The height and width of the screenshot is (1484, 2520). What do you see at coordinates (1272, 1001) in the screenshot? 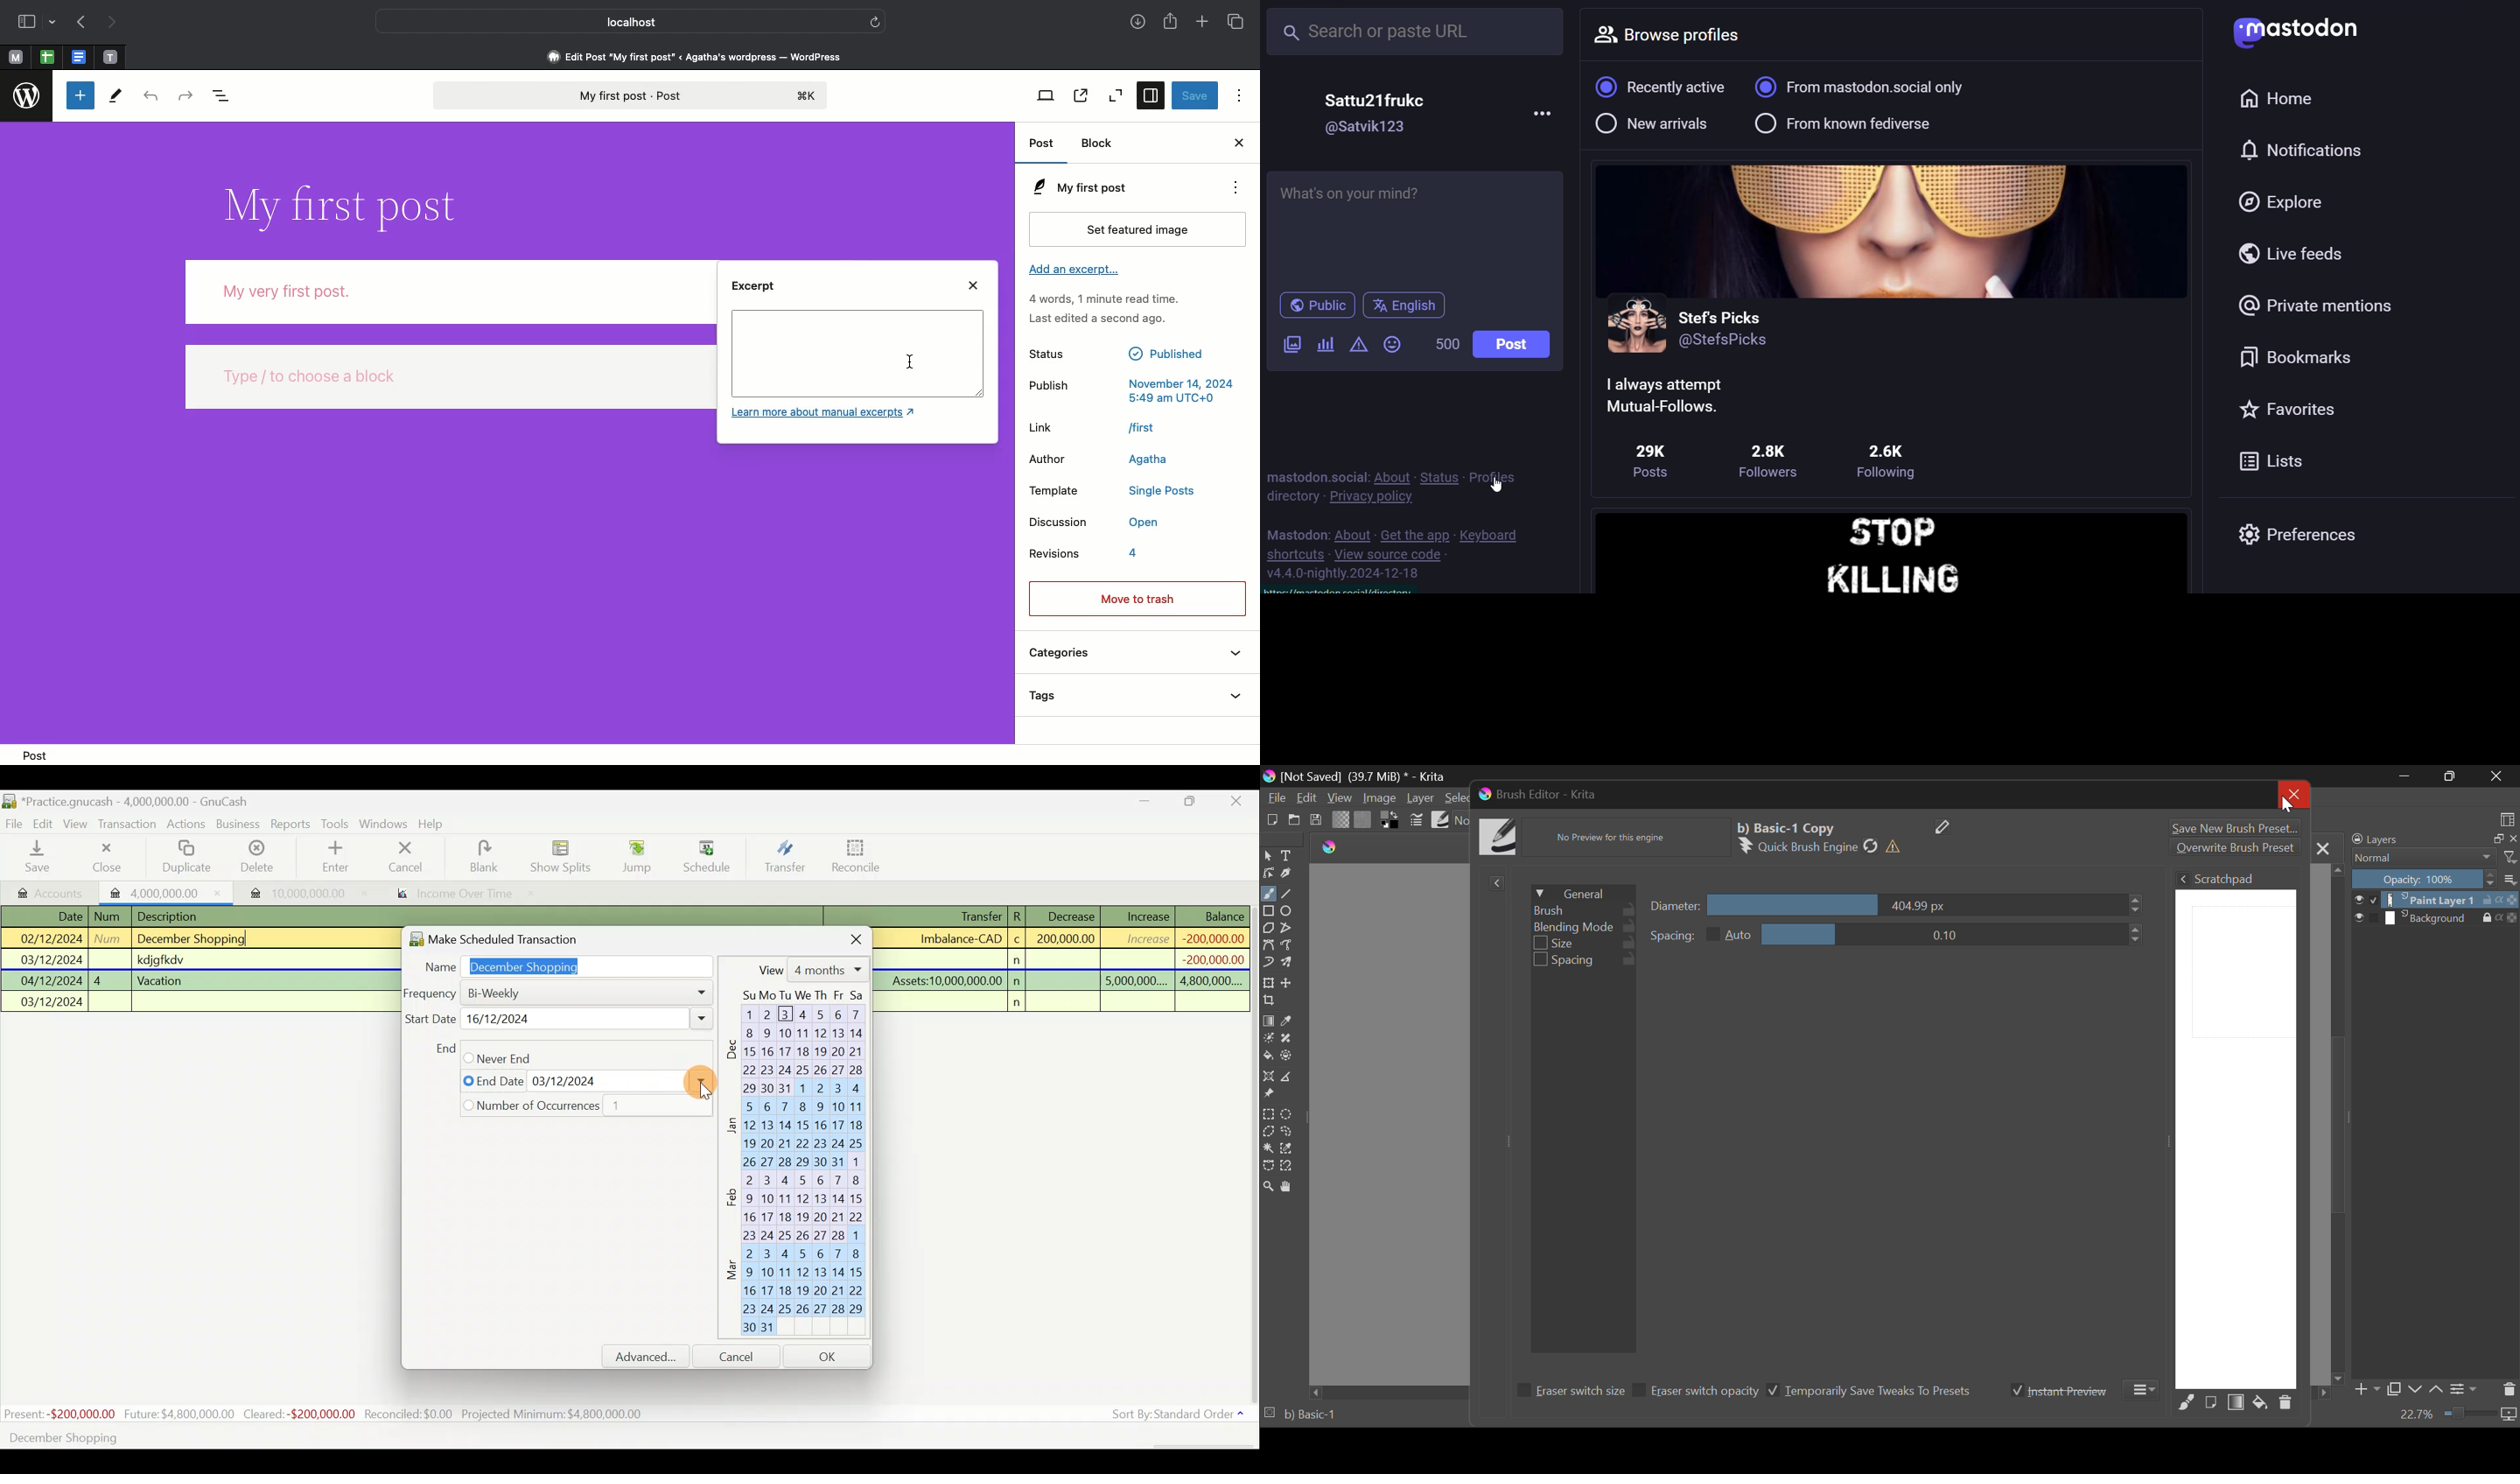
I see `Crop Layer` at bounding box center [1272, 1001].